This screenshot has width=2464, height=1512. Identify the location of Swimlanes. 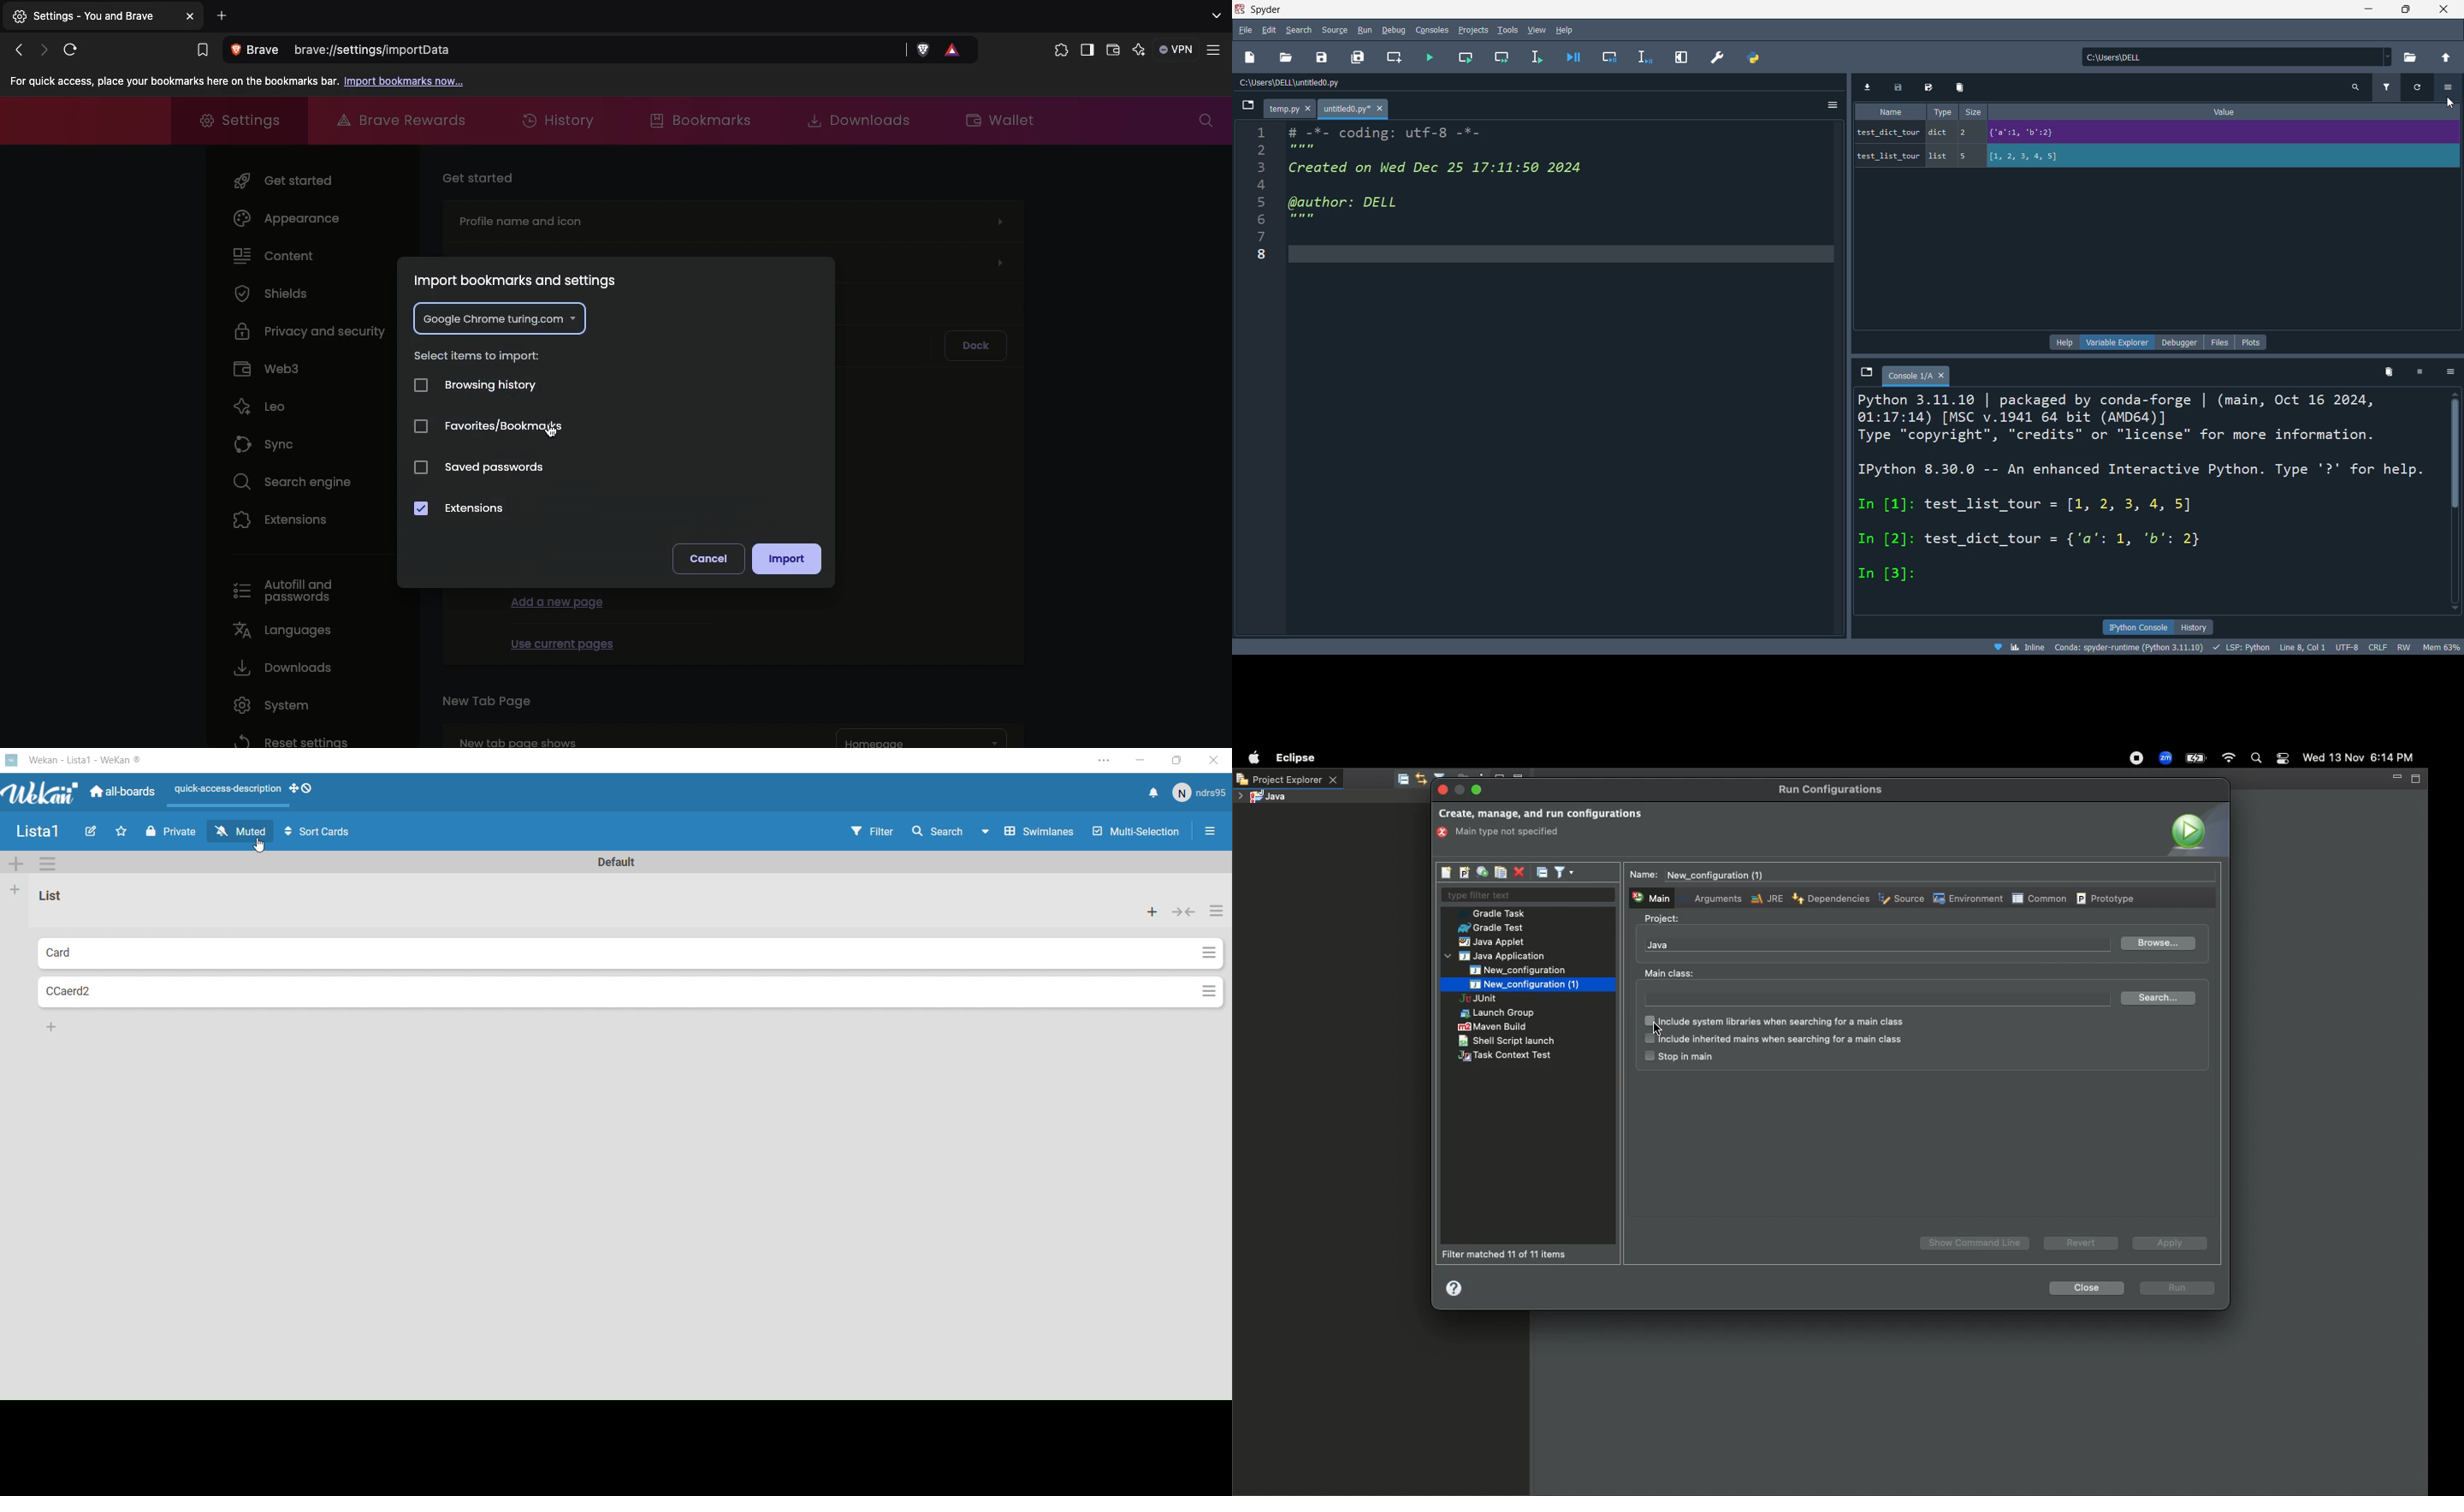
(1036, 832).